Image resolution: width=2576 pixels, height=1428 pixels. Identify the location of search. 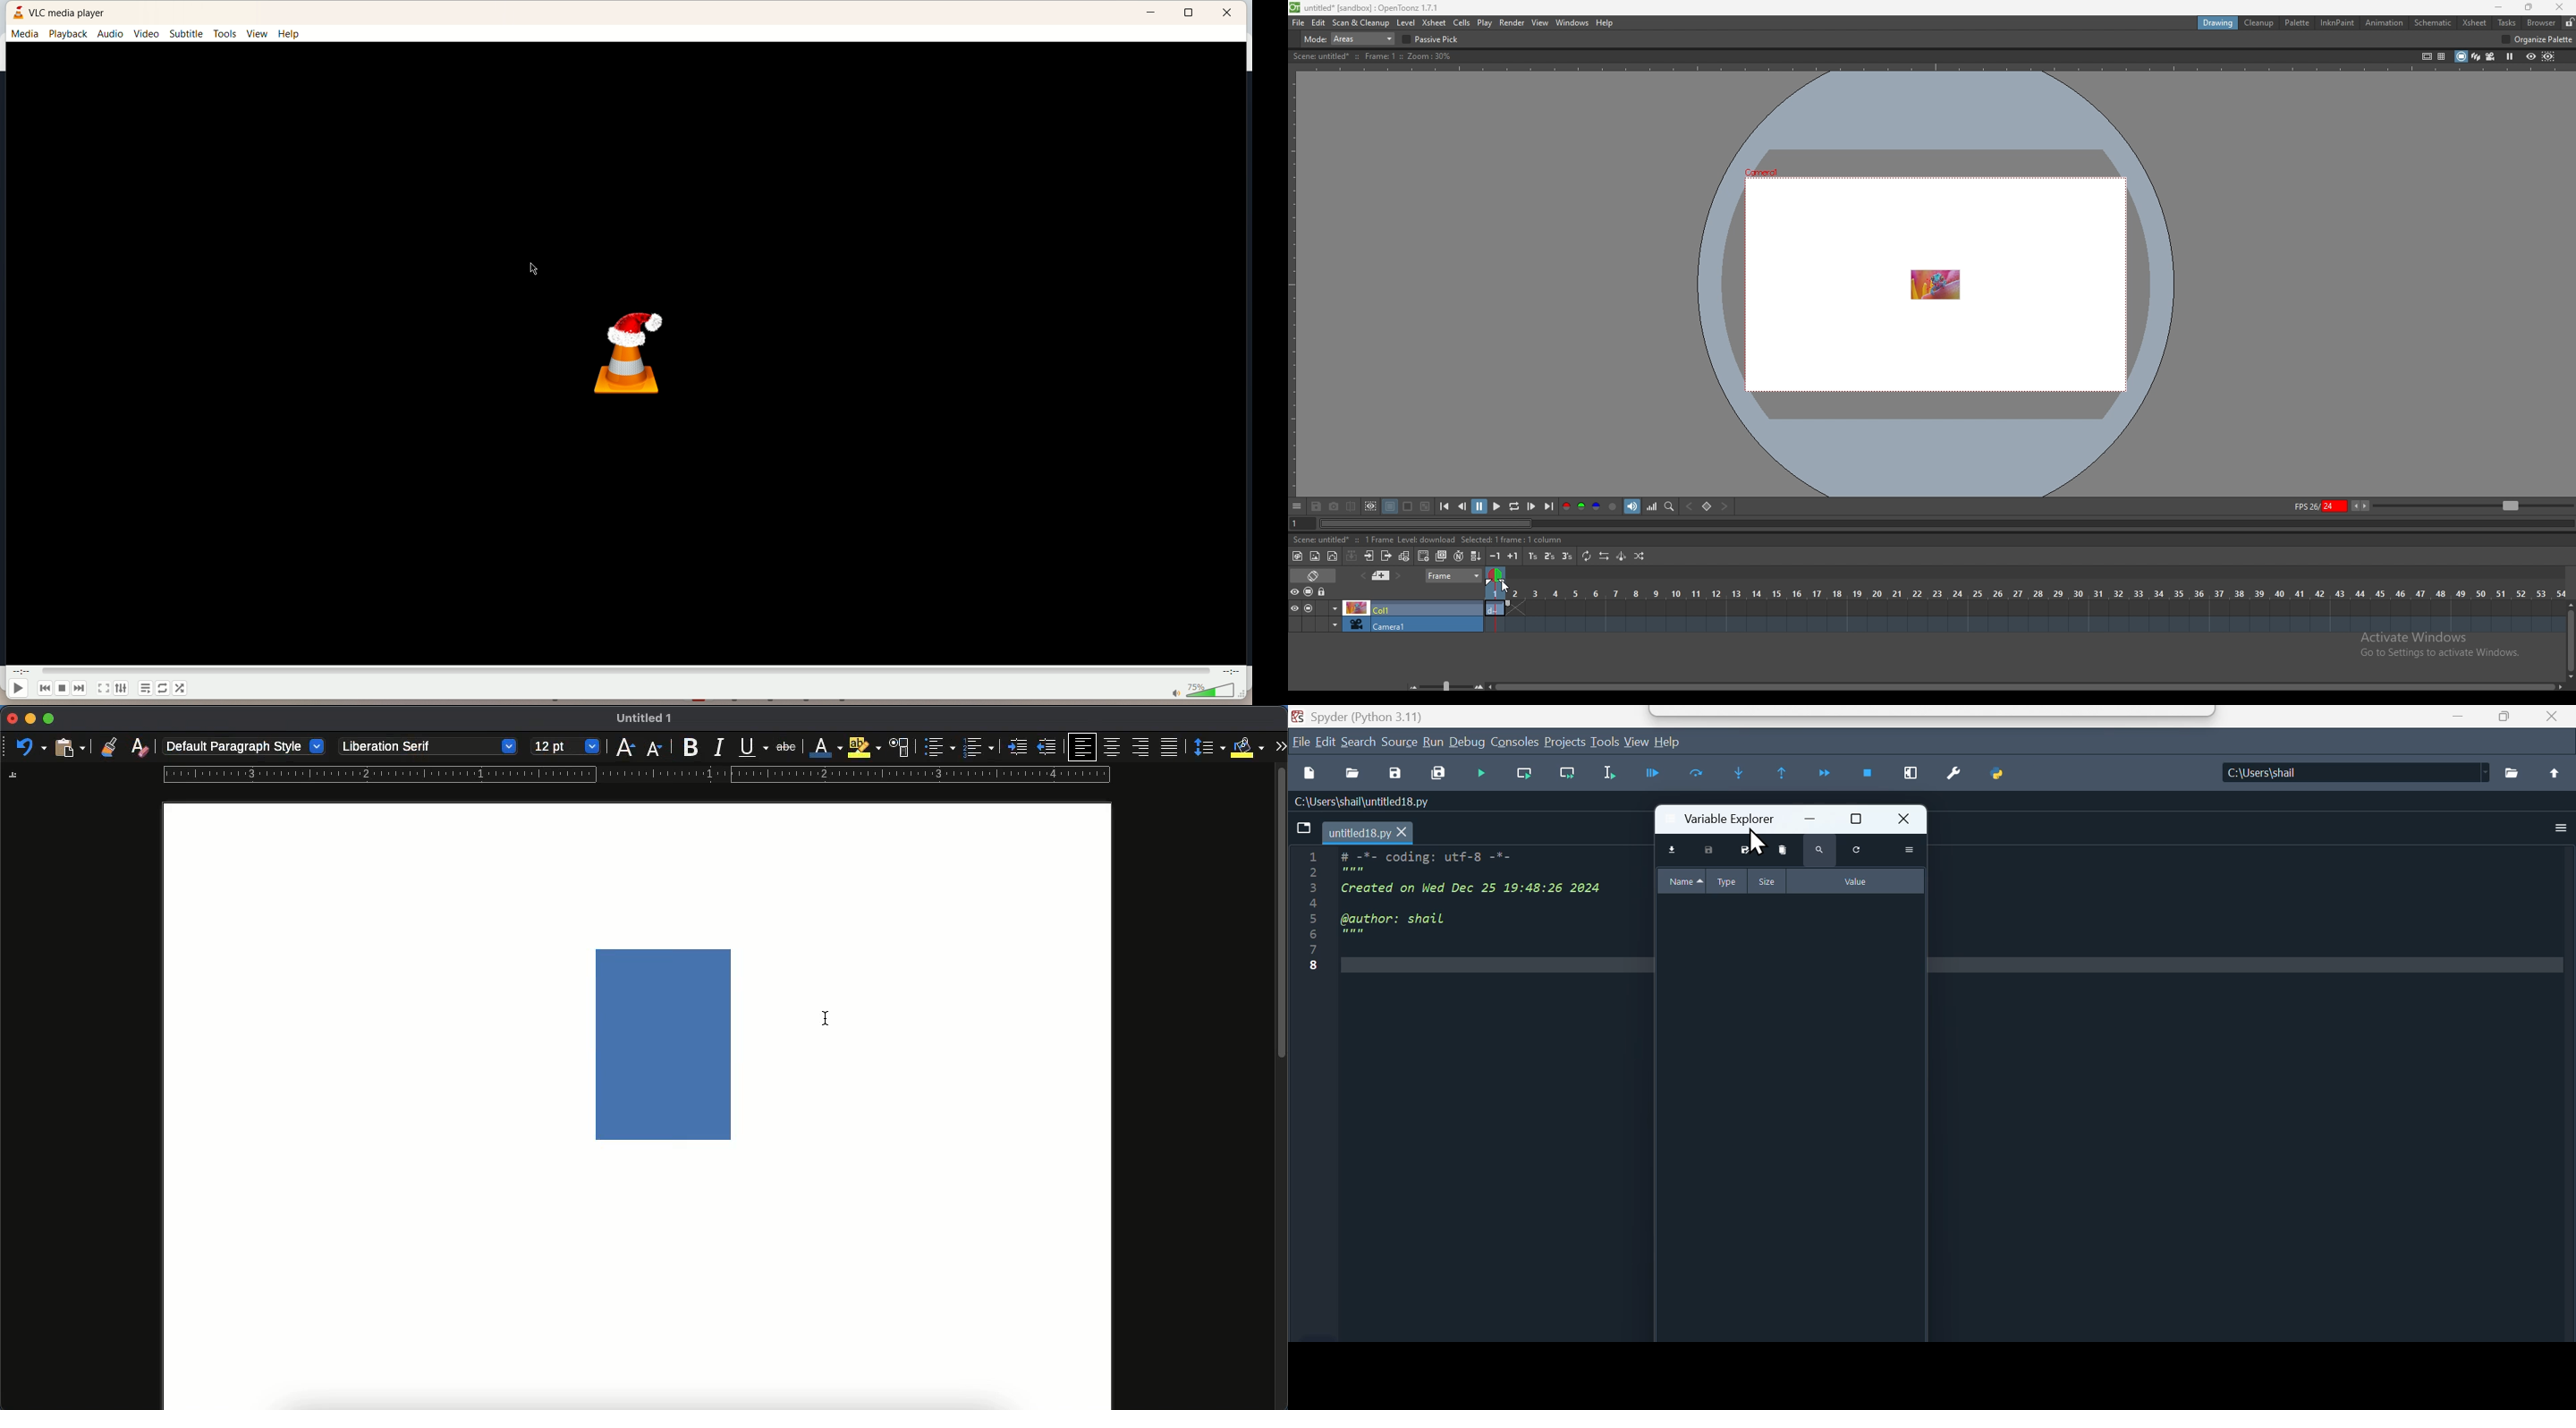
(1819, 851).